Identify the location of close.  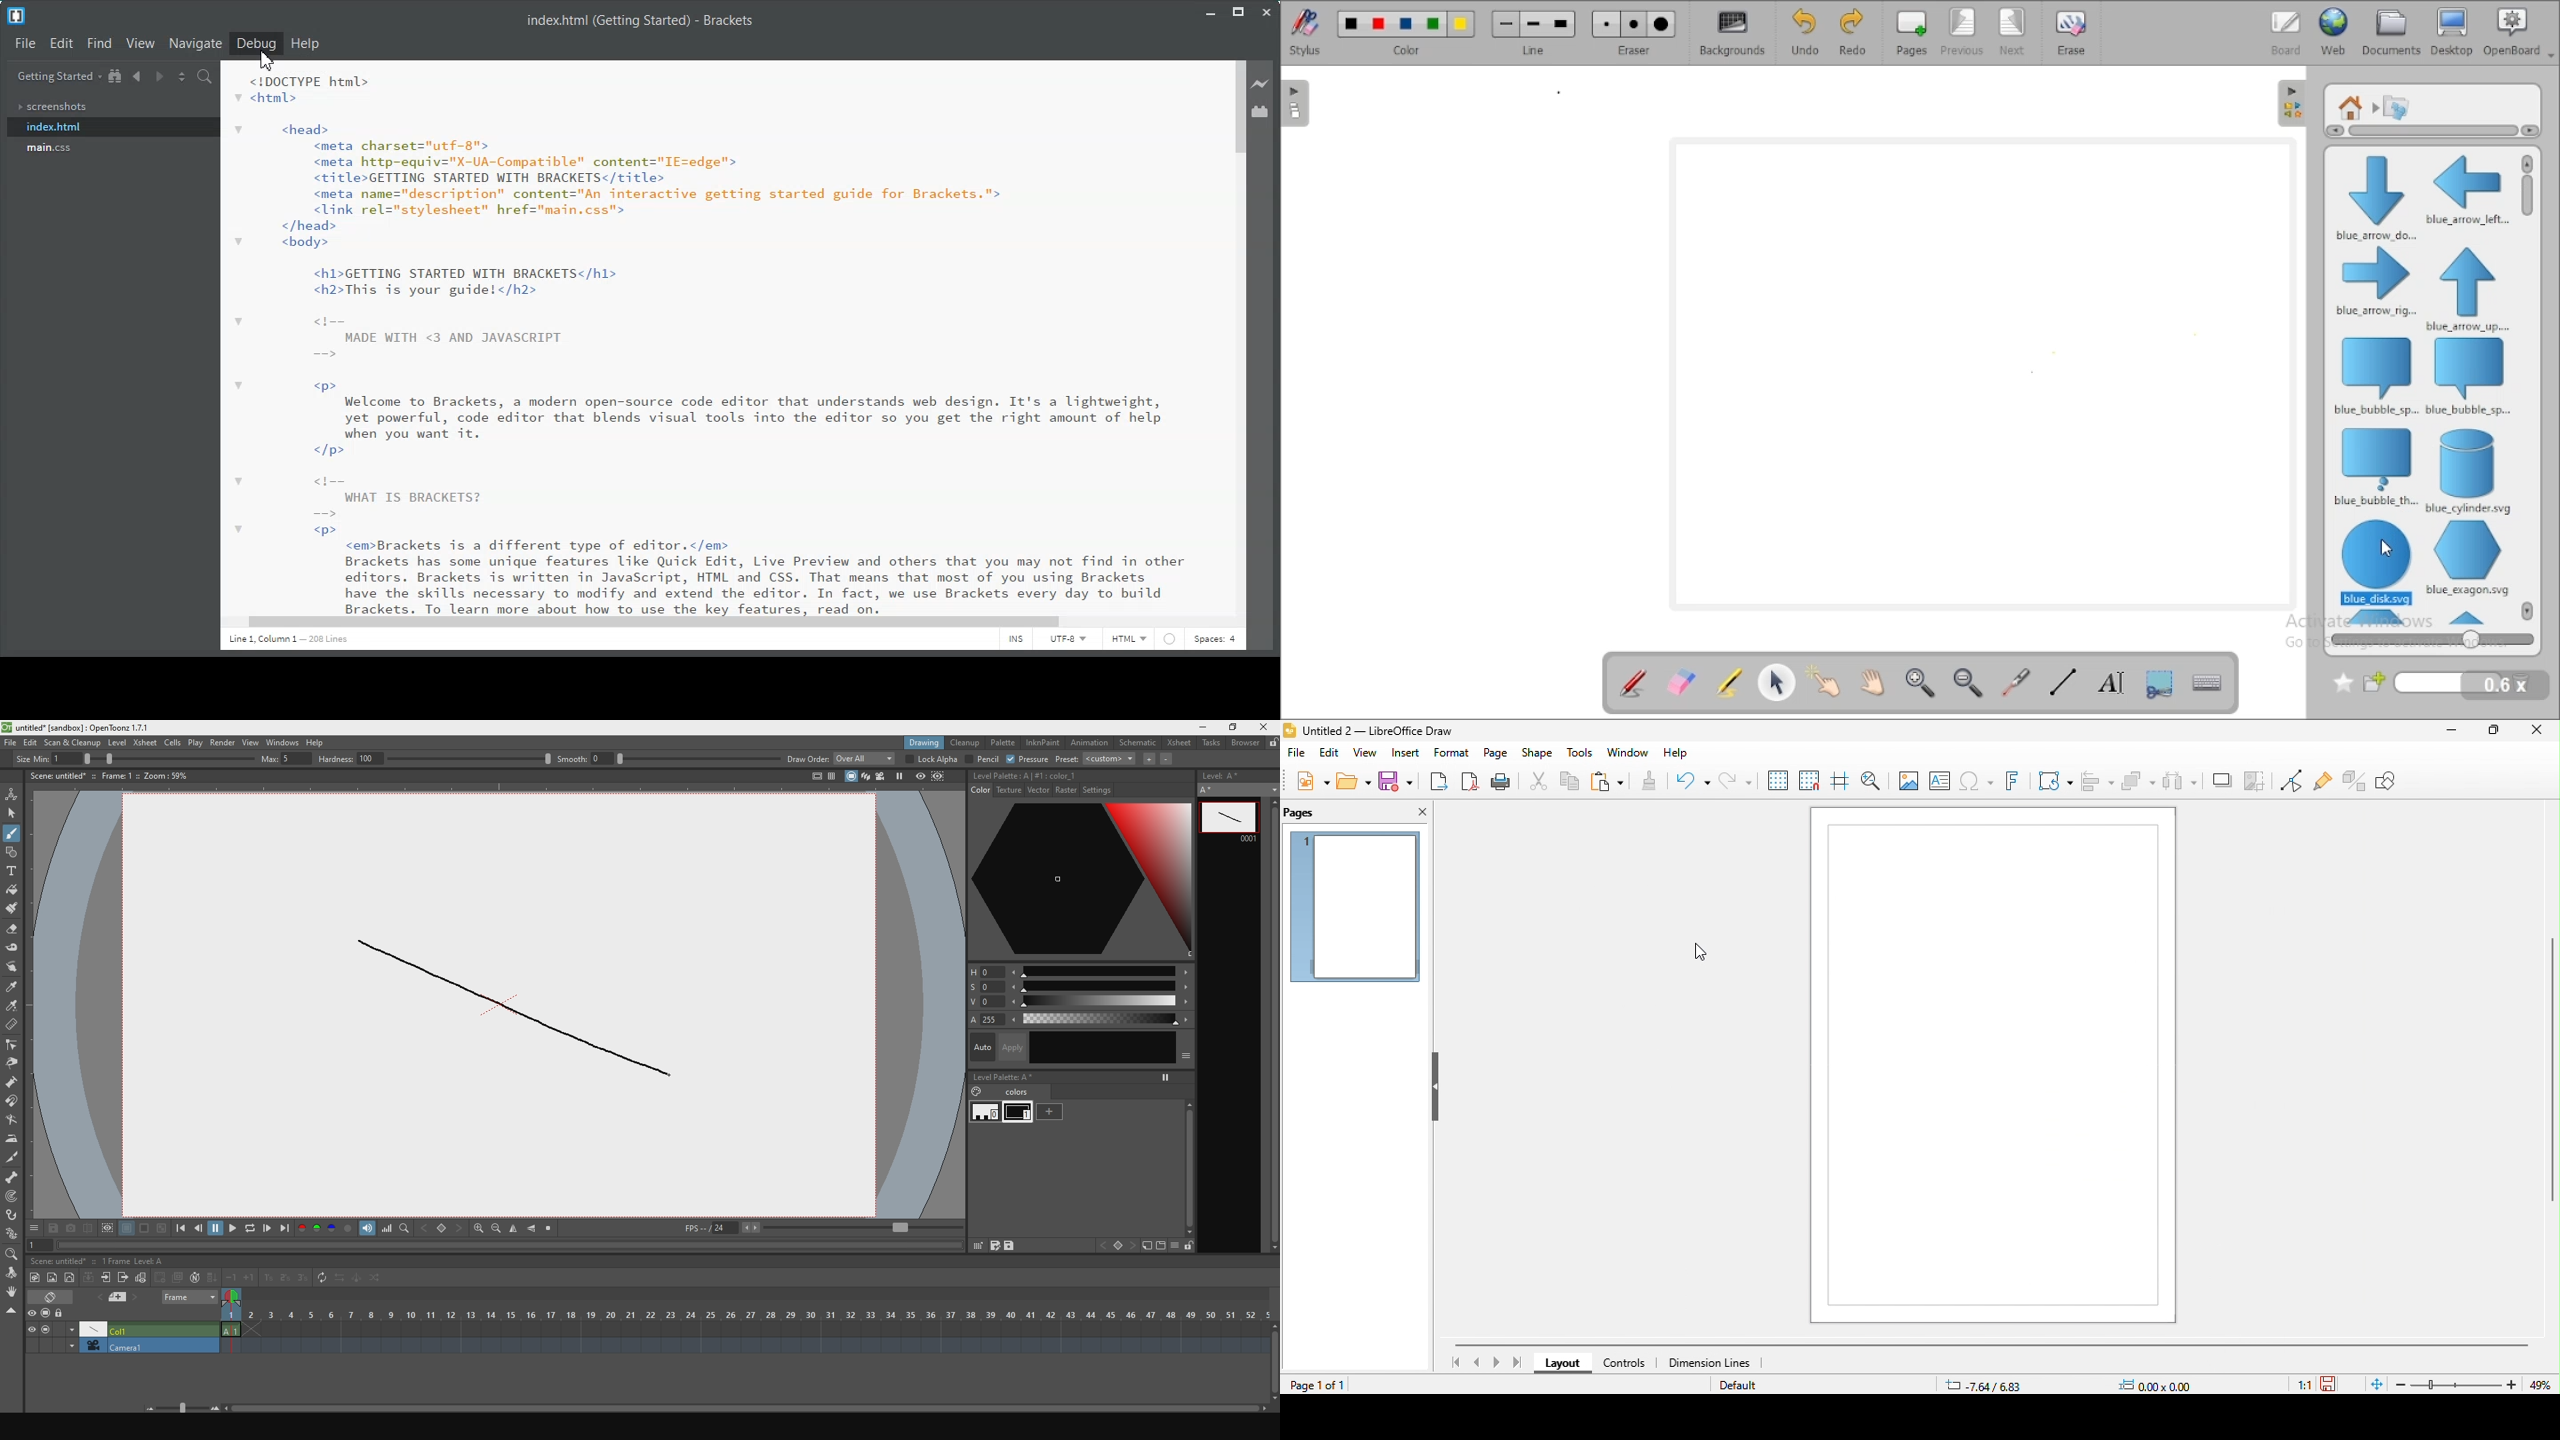
(2531, 733).